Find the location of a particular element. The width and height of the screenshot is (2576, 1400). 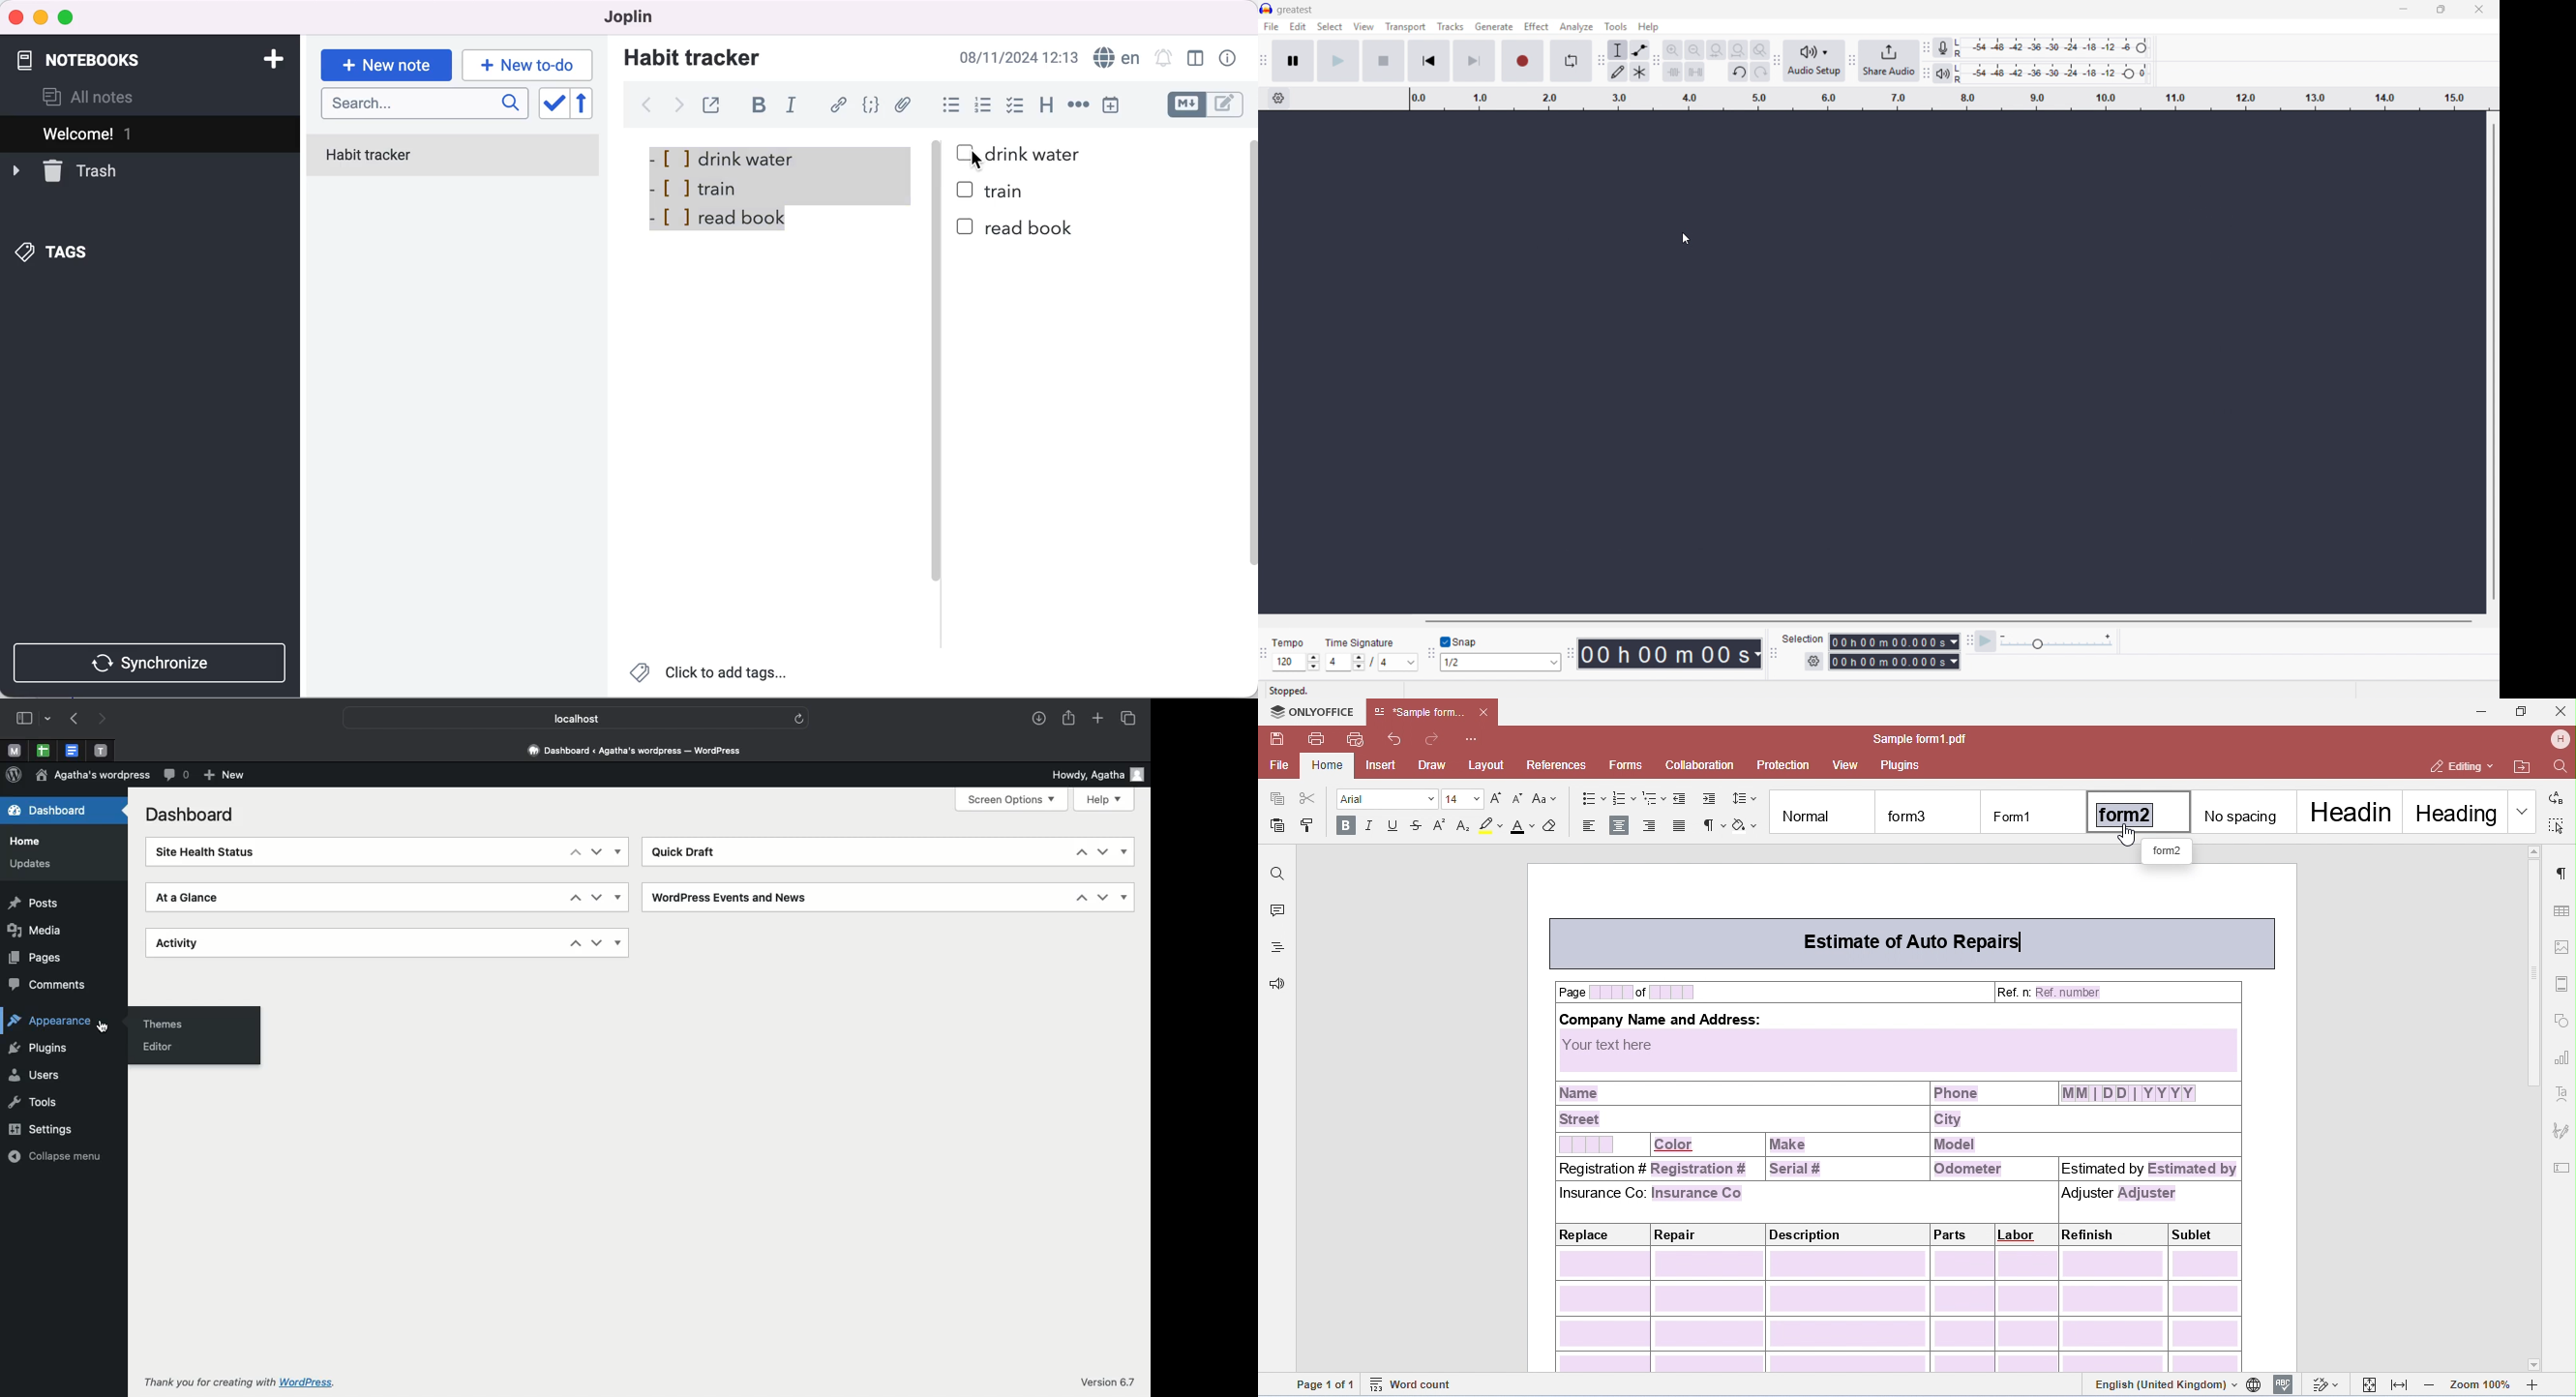

Playback metre  is located at coordinates (1943, 74).